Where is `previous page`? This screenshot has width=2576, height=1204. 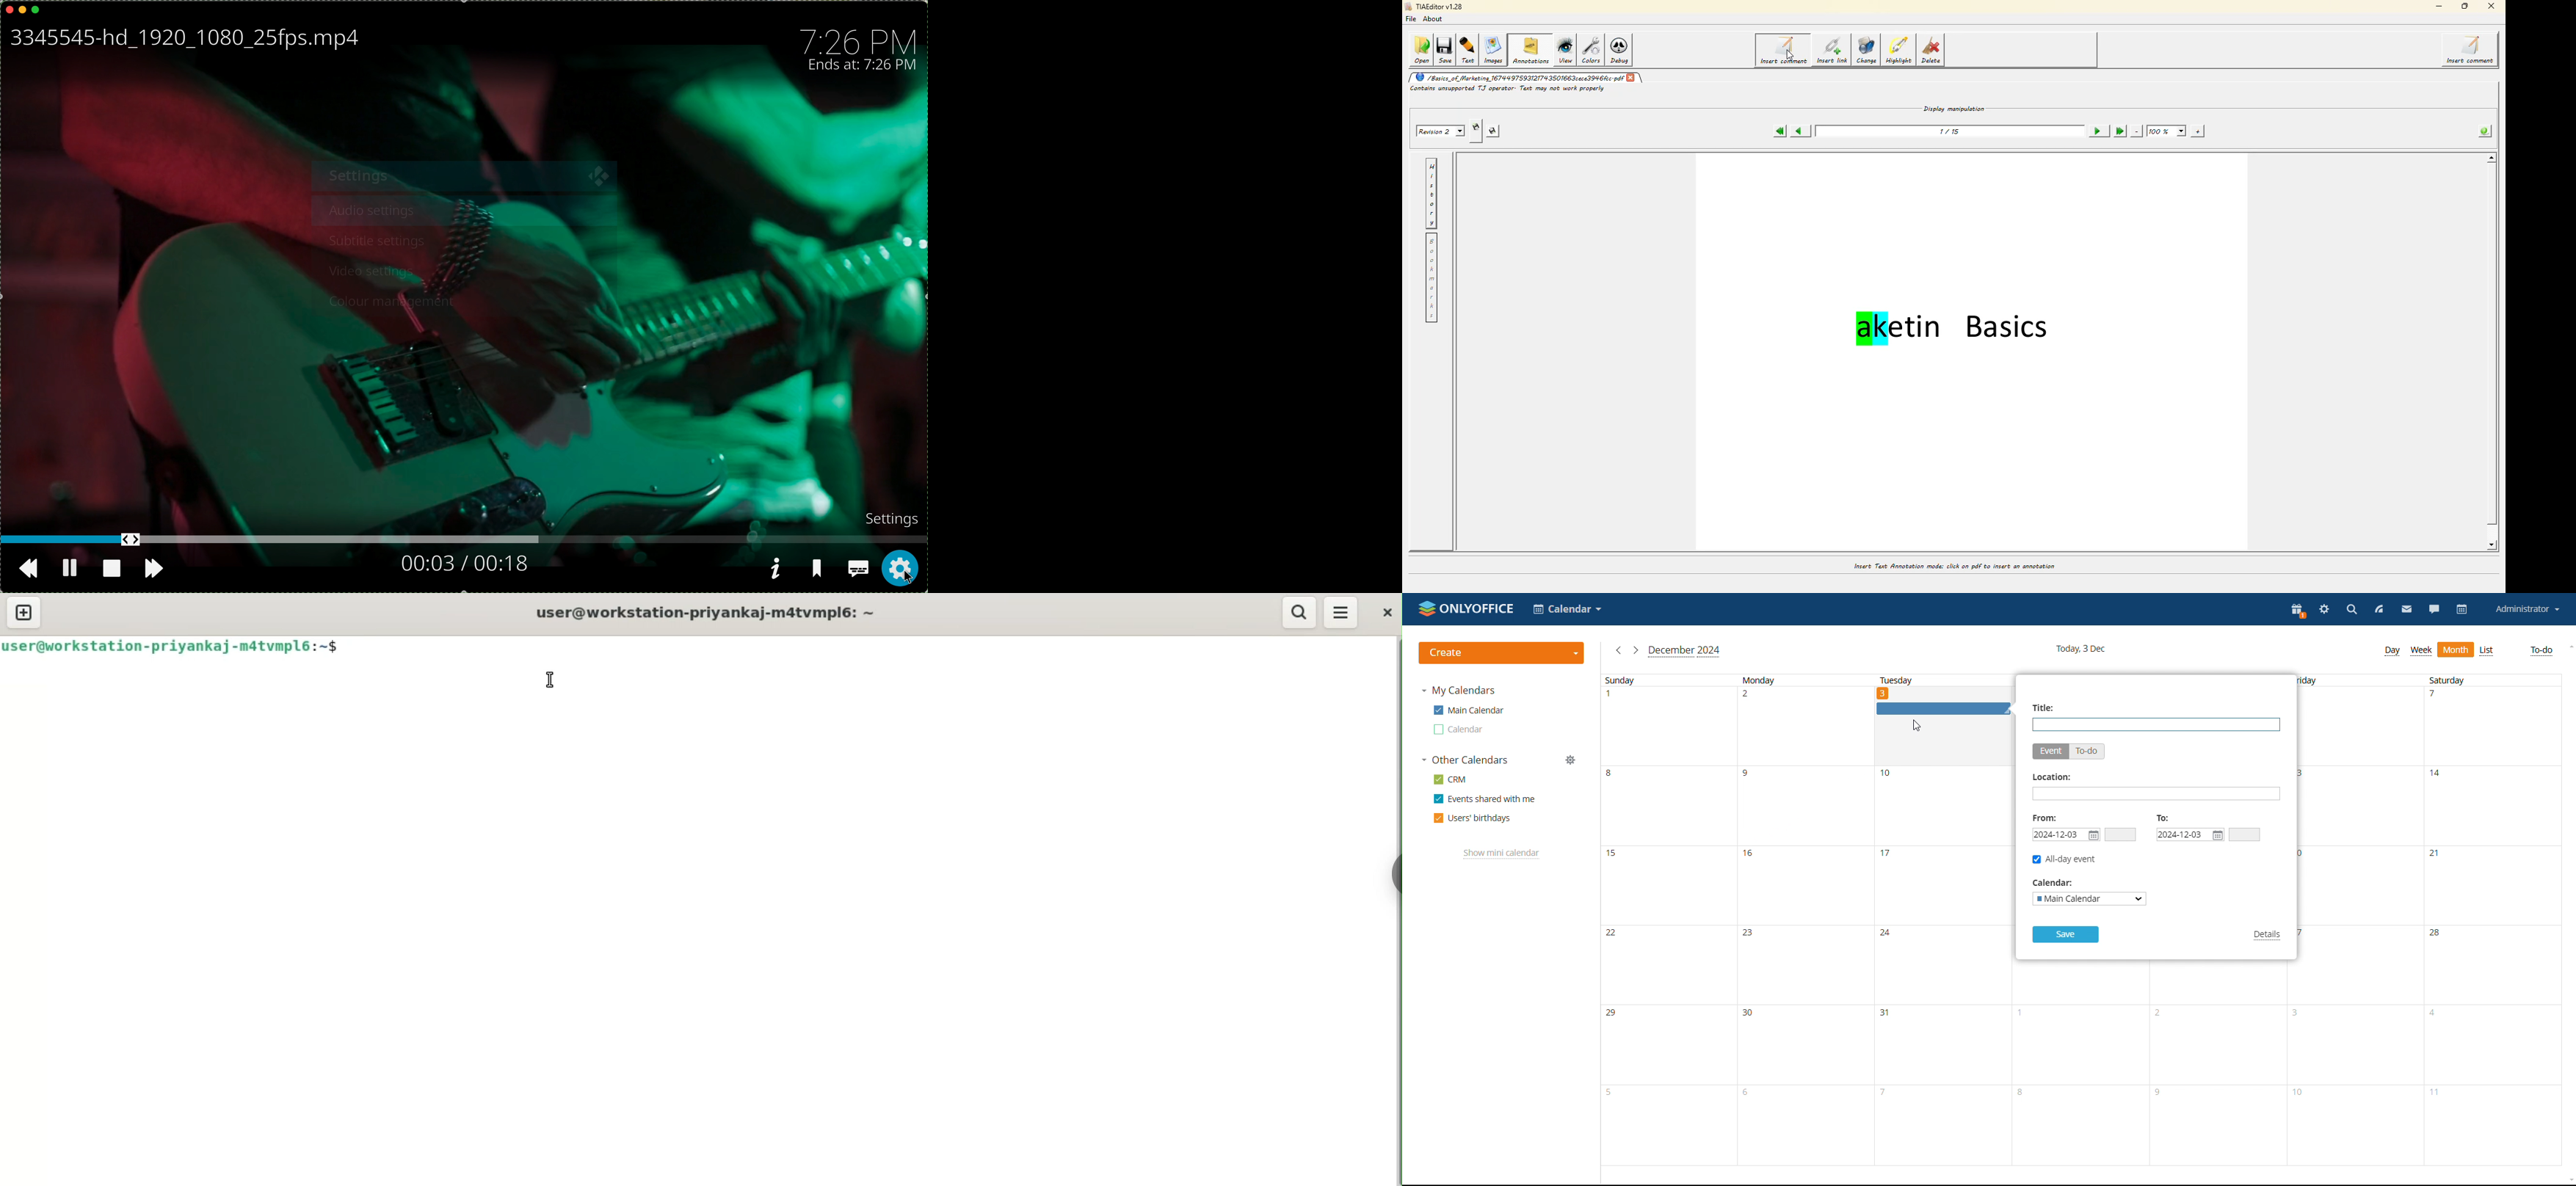 previous page is located at coordinates (1800, 132).